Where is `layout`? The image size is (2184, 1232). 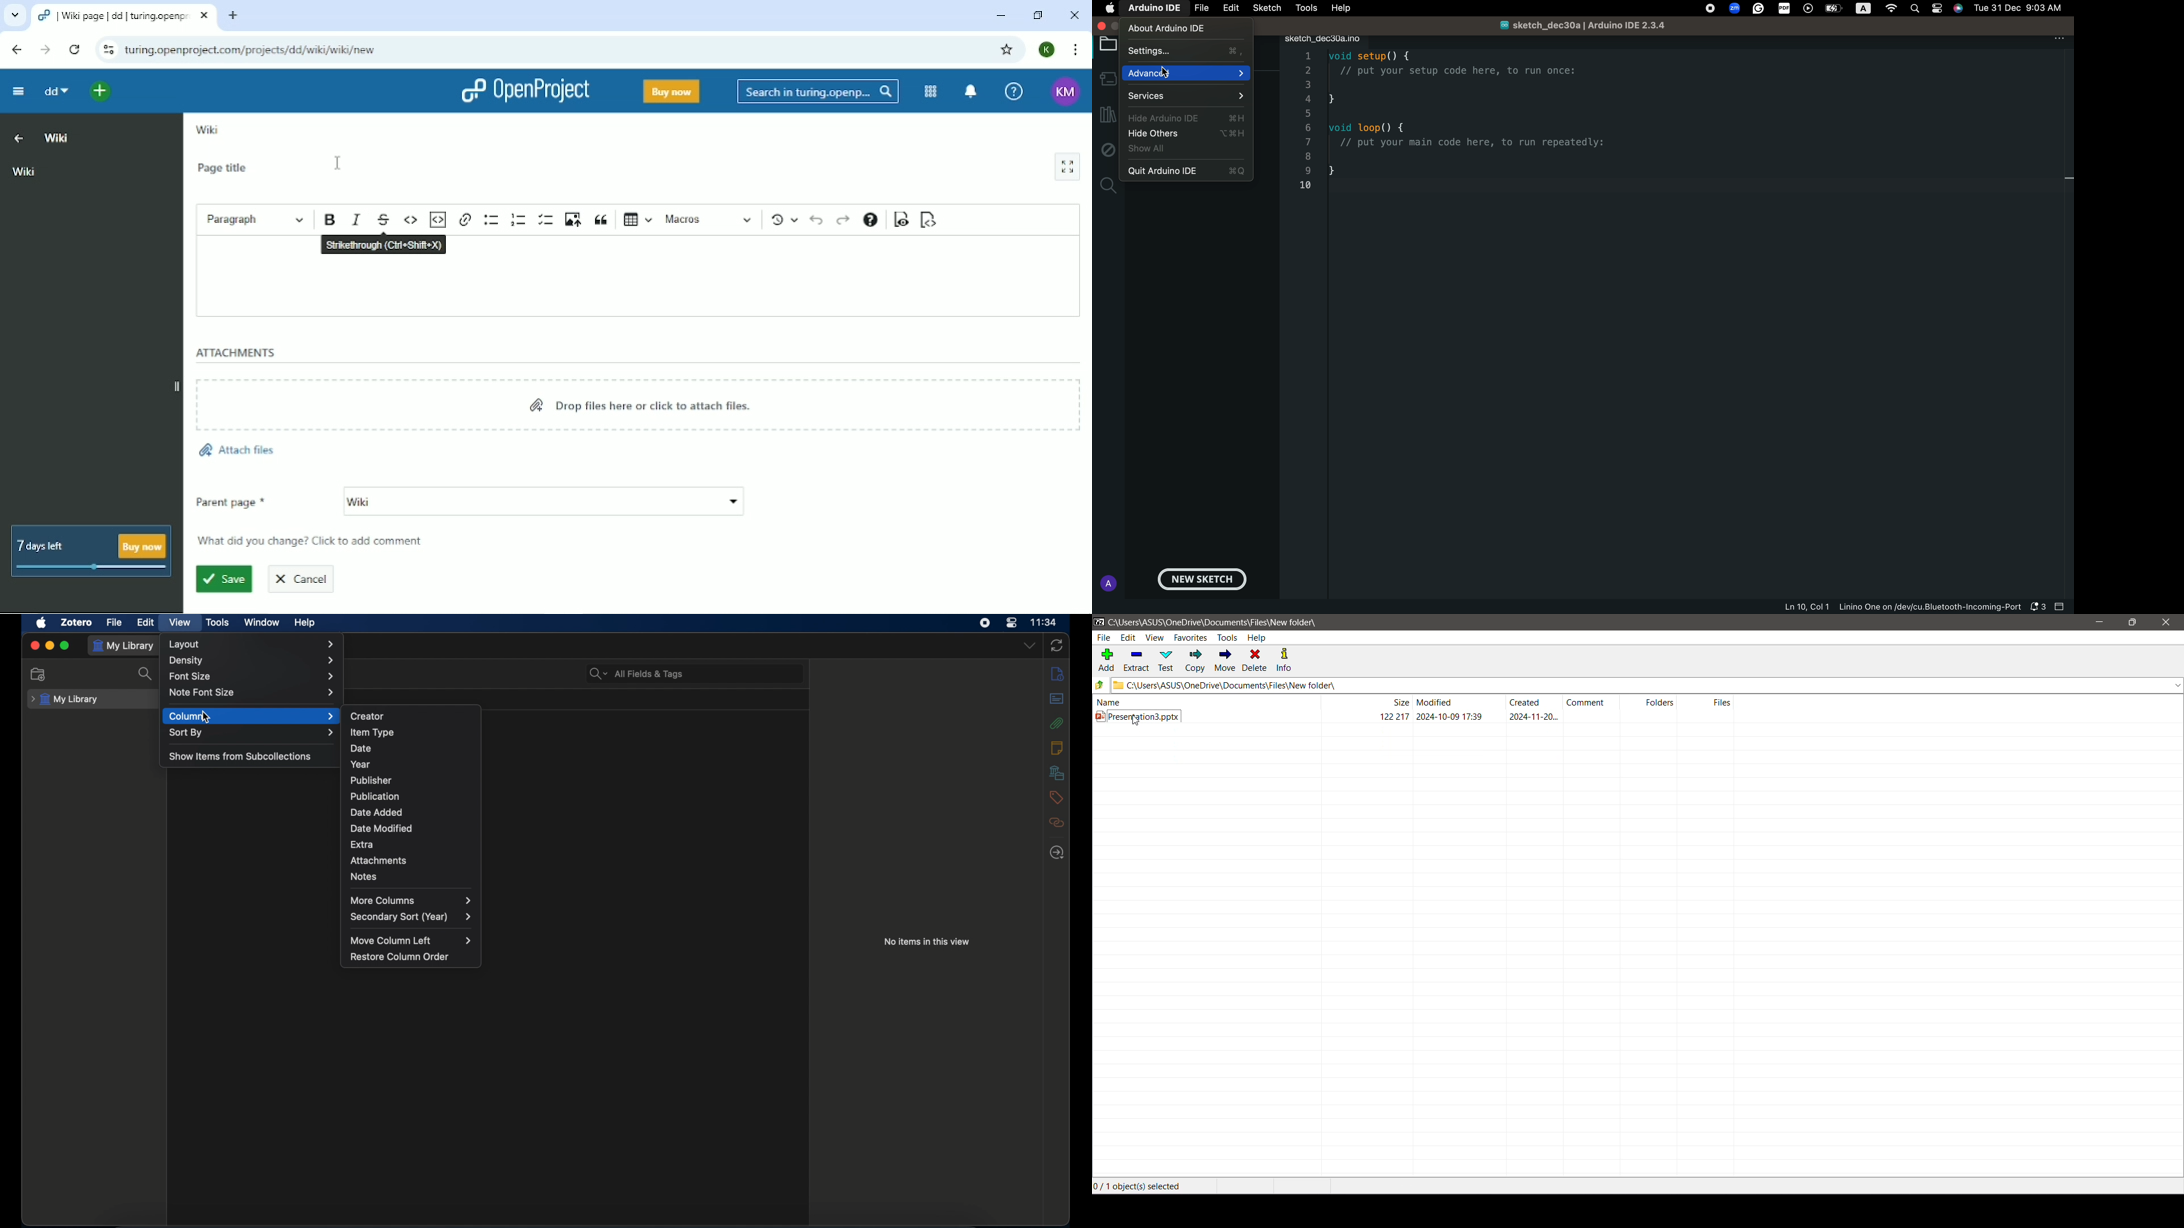
layout is located at coordinates (251, 644).